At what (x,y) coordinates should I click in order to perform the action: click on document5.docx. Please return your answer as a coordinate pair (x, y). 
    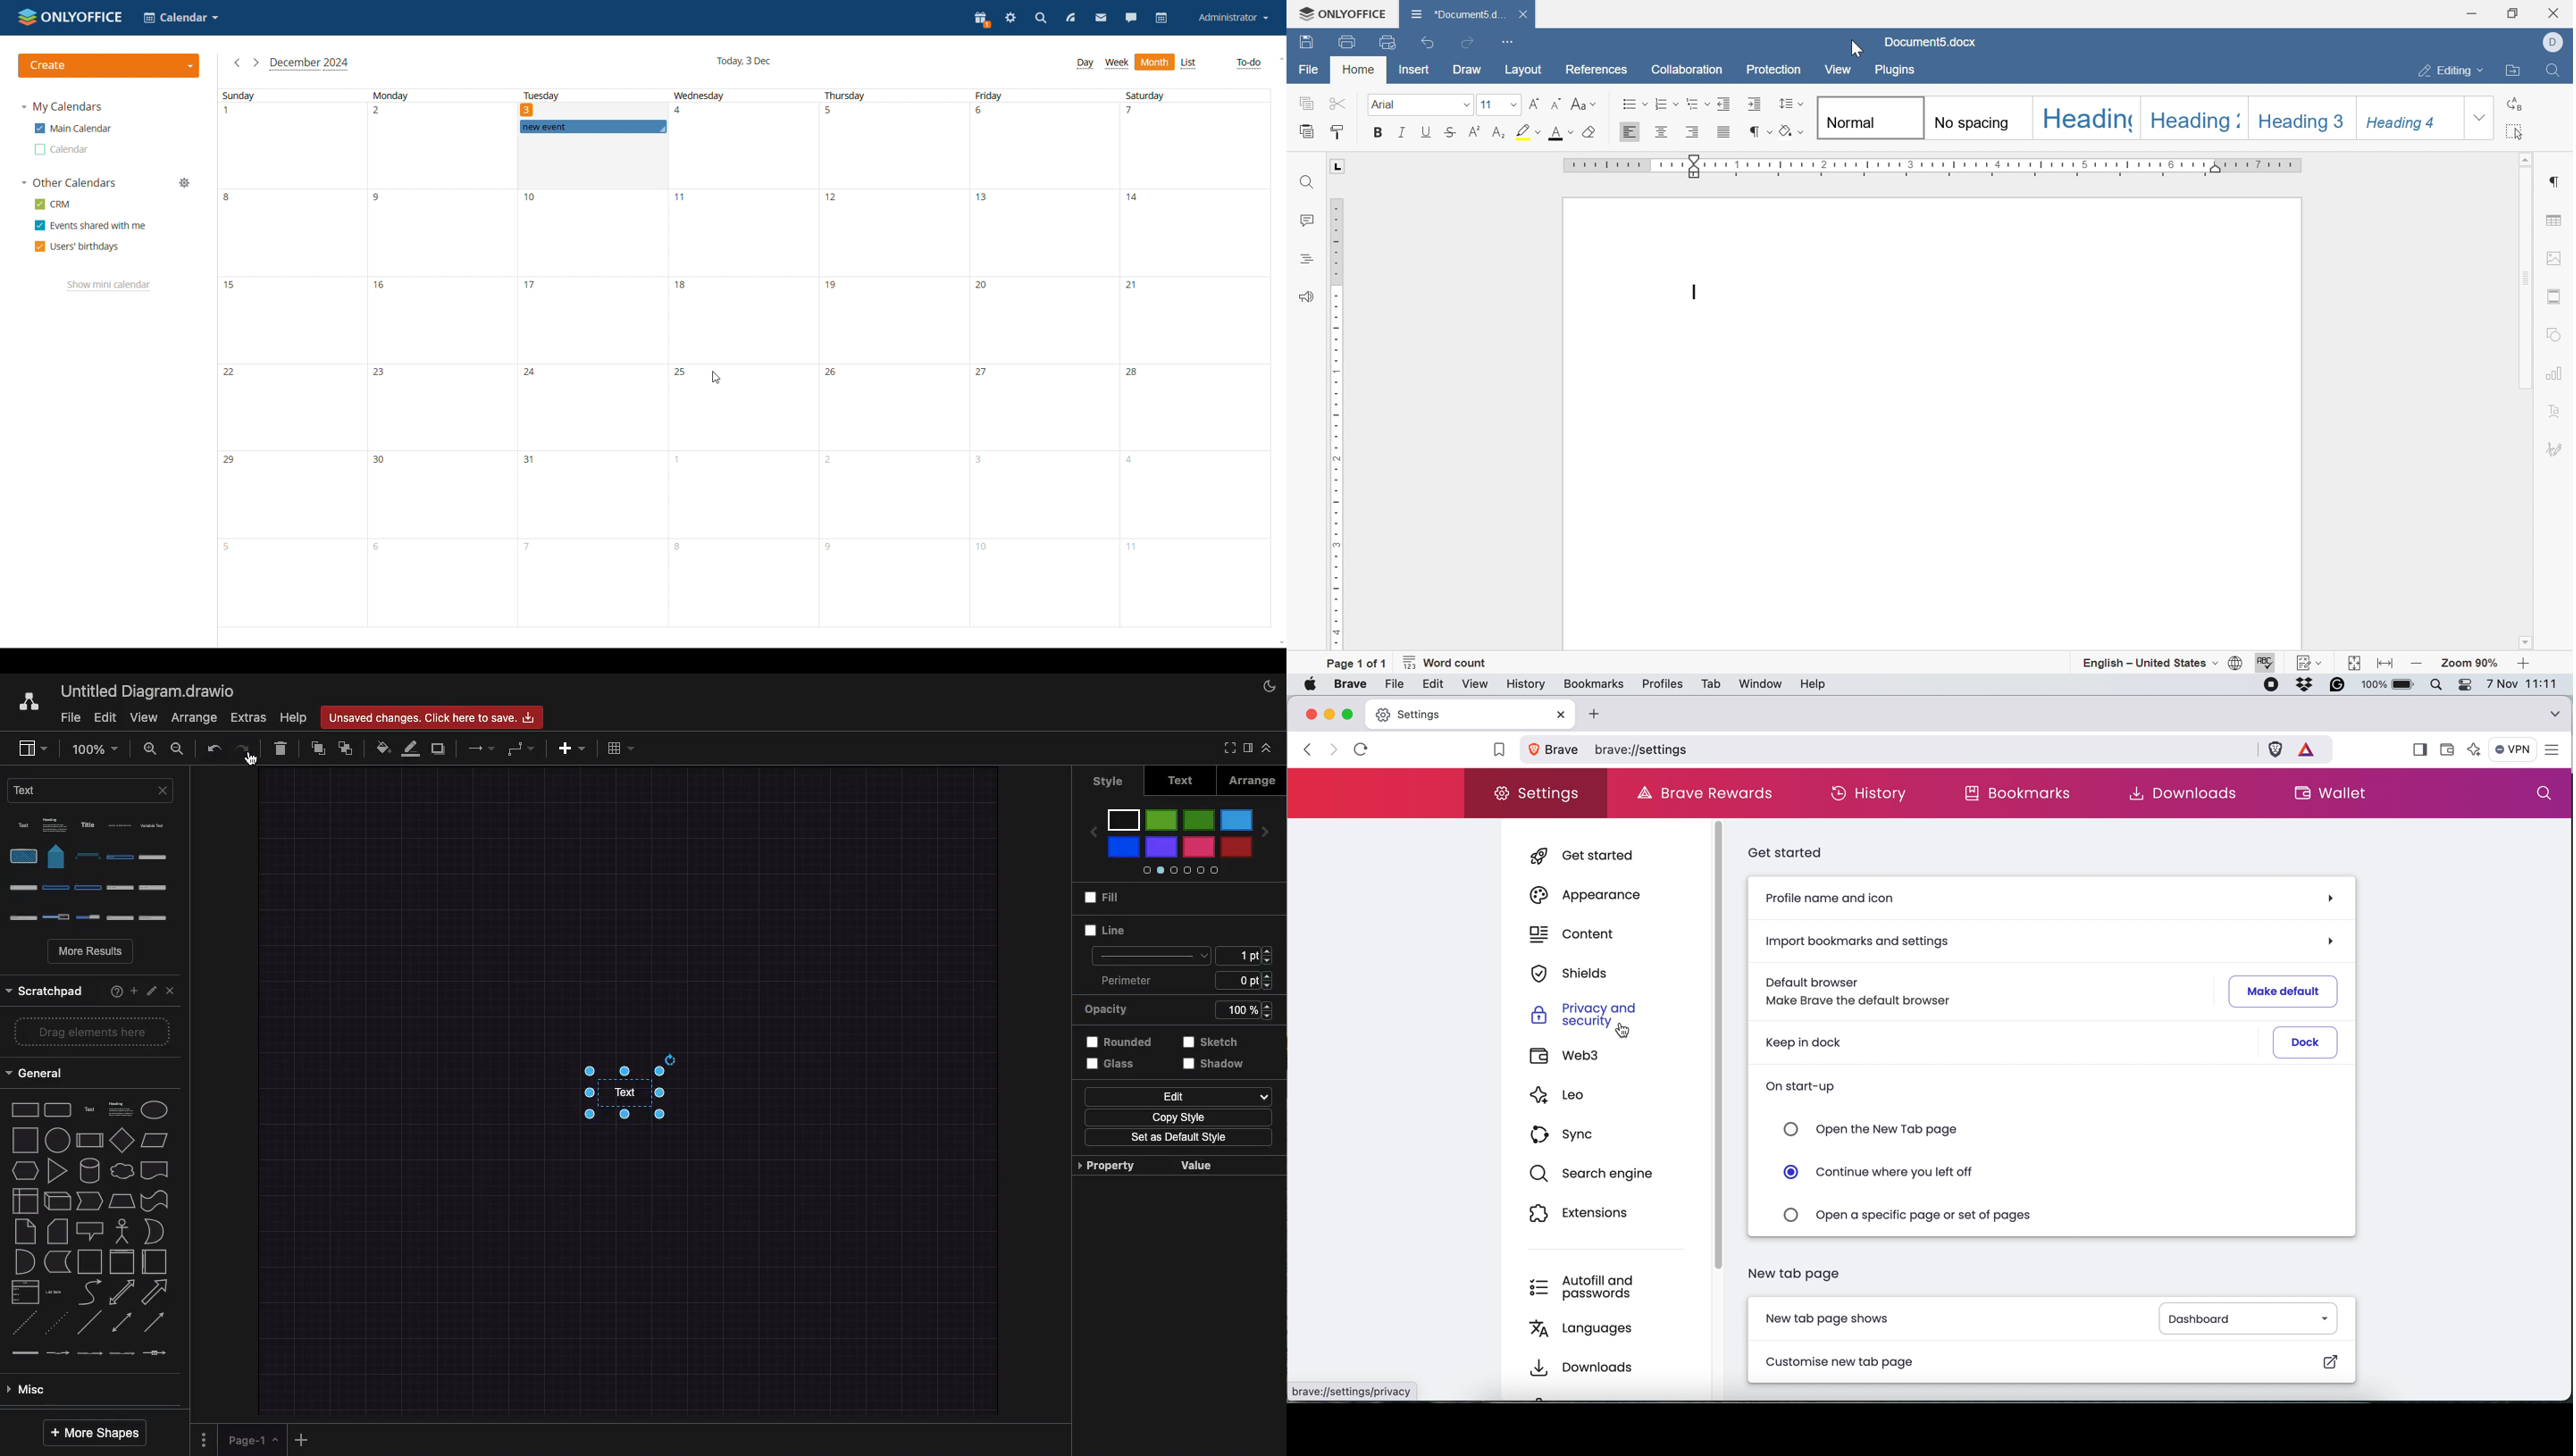
    Looking at the image, I should click on (1932, 42).